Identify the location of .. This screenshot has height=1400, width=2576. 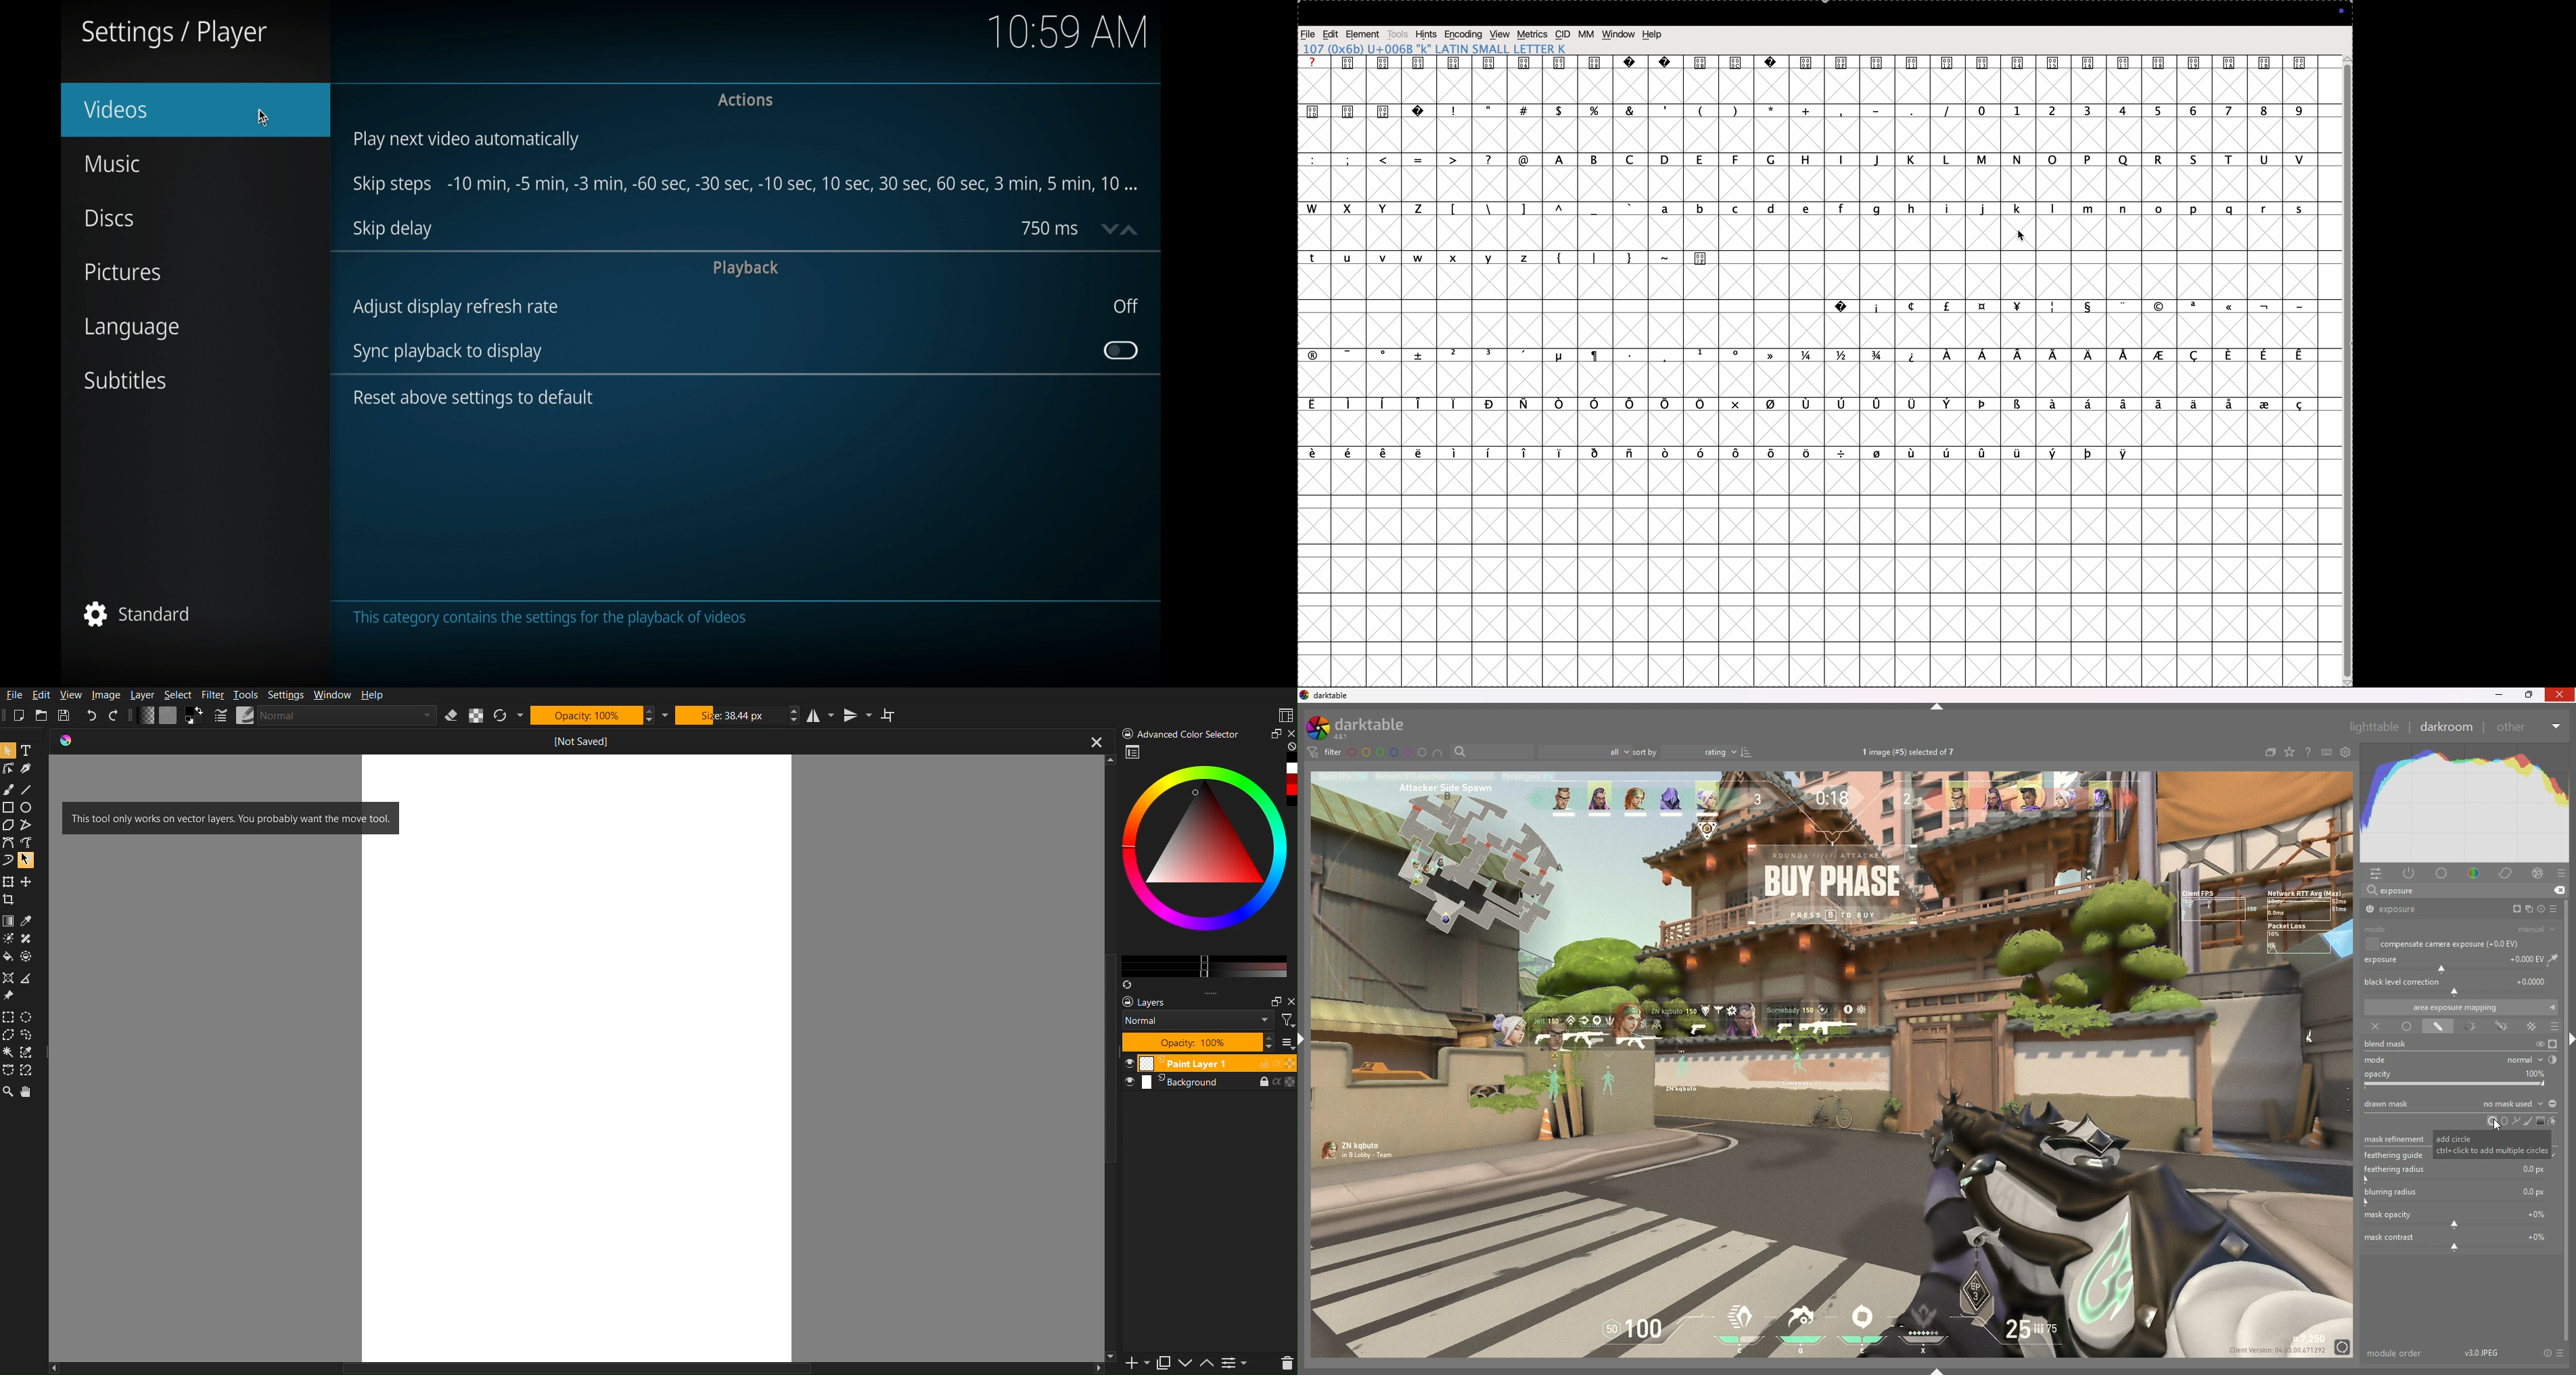
(1917, 112).